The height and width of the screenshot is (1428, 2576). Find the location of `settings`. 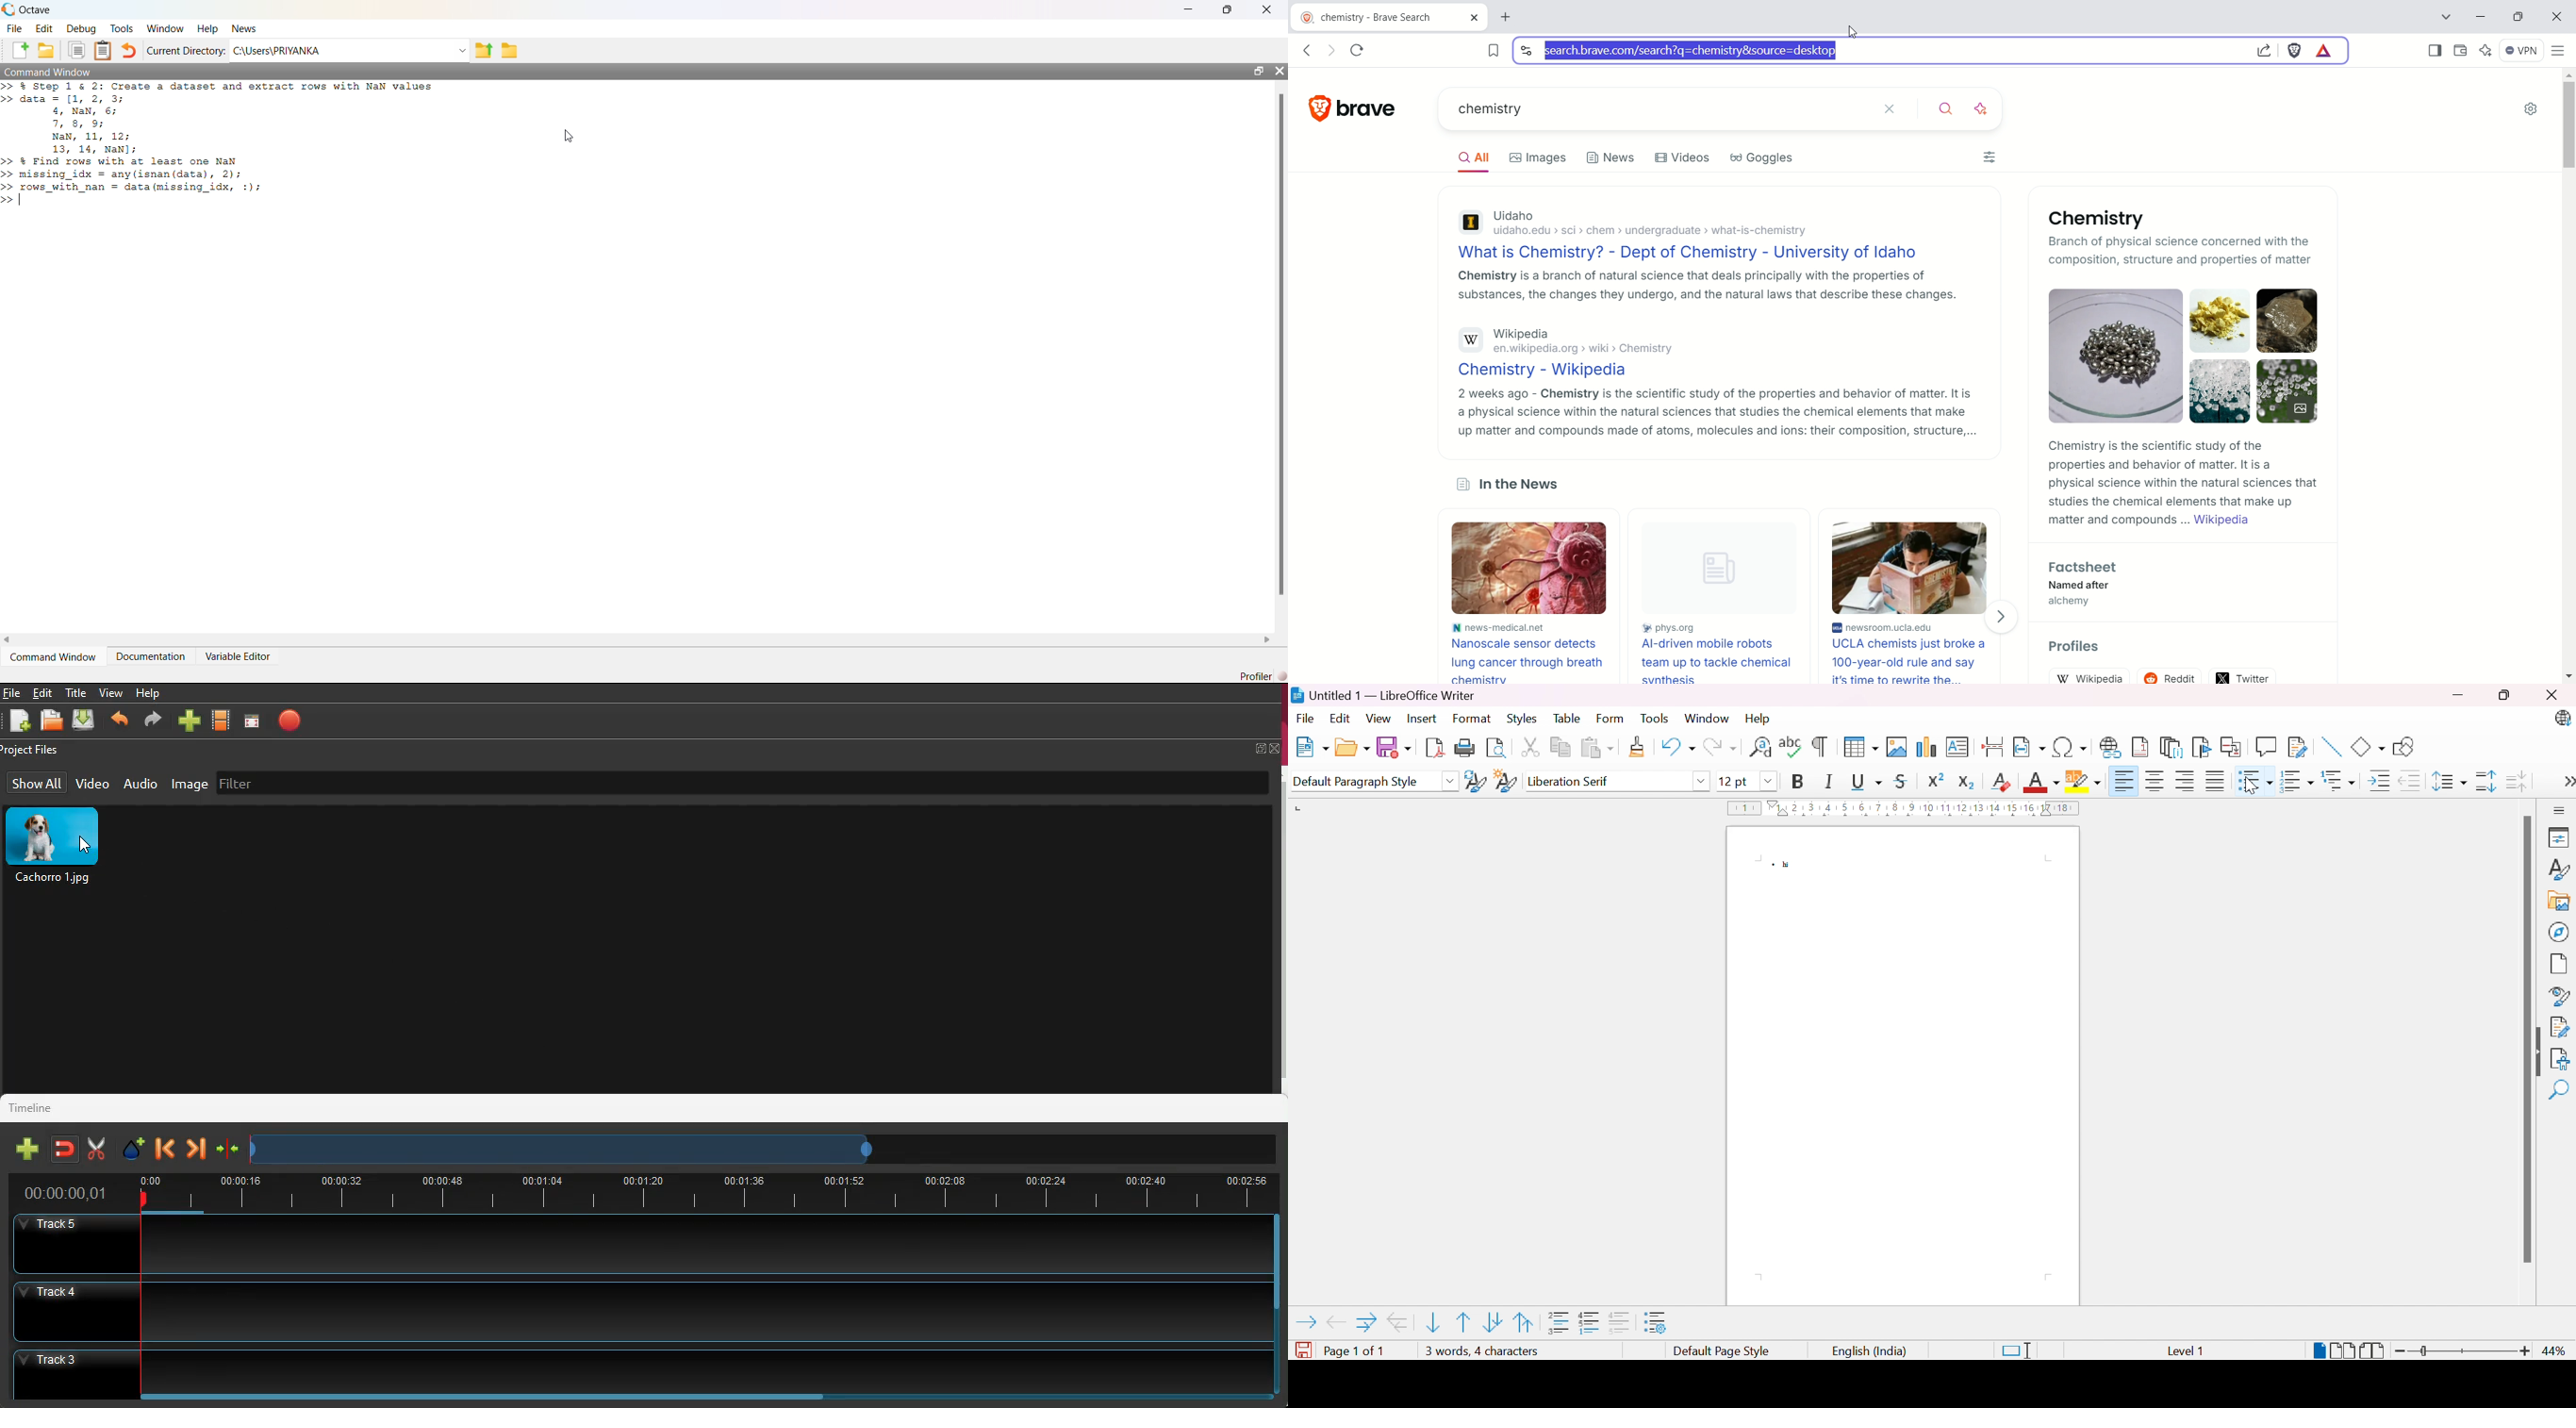

settings is located at coordinates (2533, 108).